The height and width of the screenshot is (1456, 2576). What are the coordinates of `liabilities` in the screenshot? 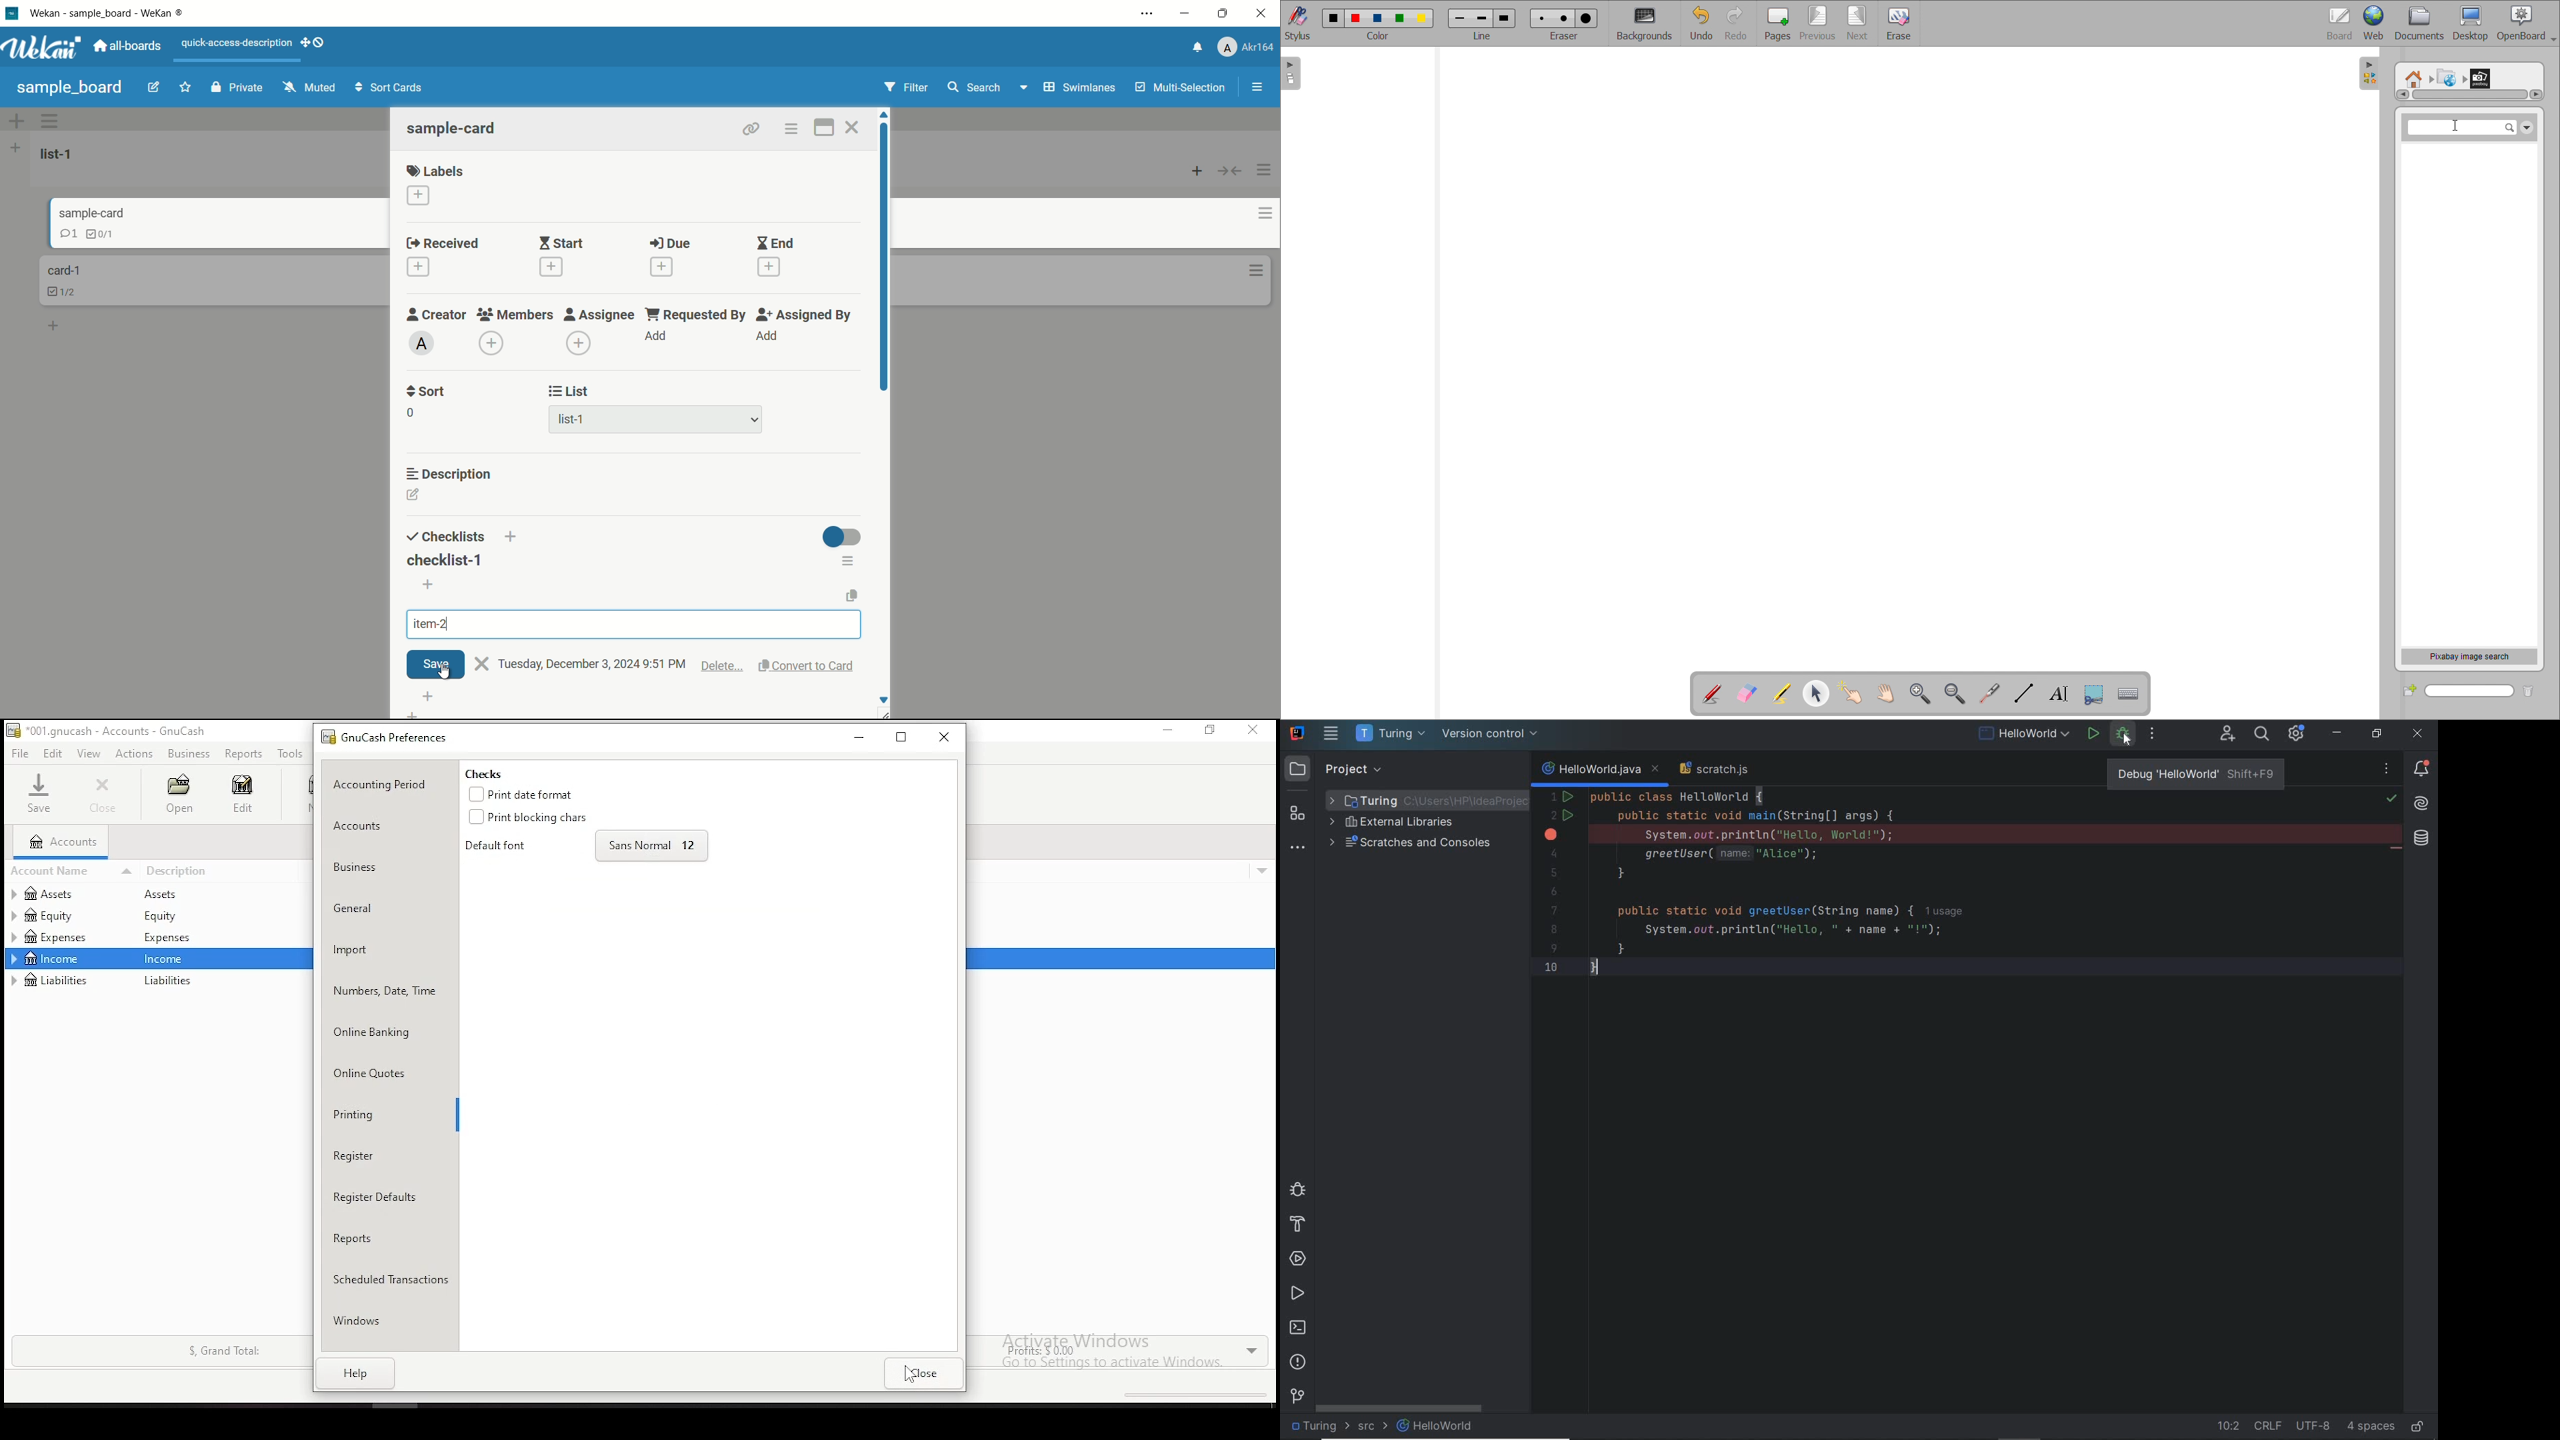 It's located at (168, 982).